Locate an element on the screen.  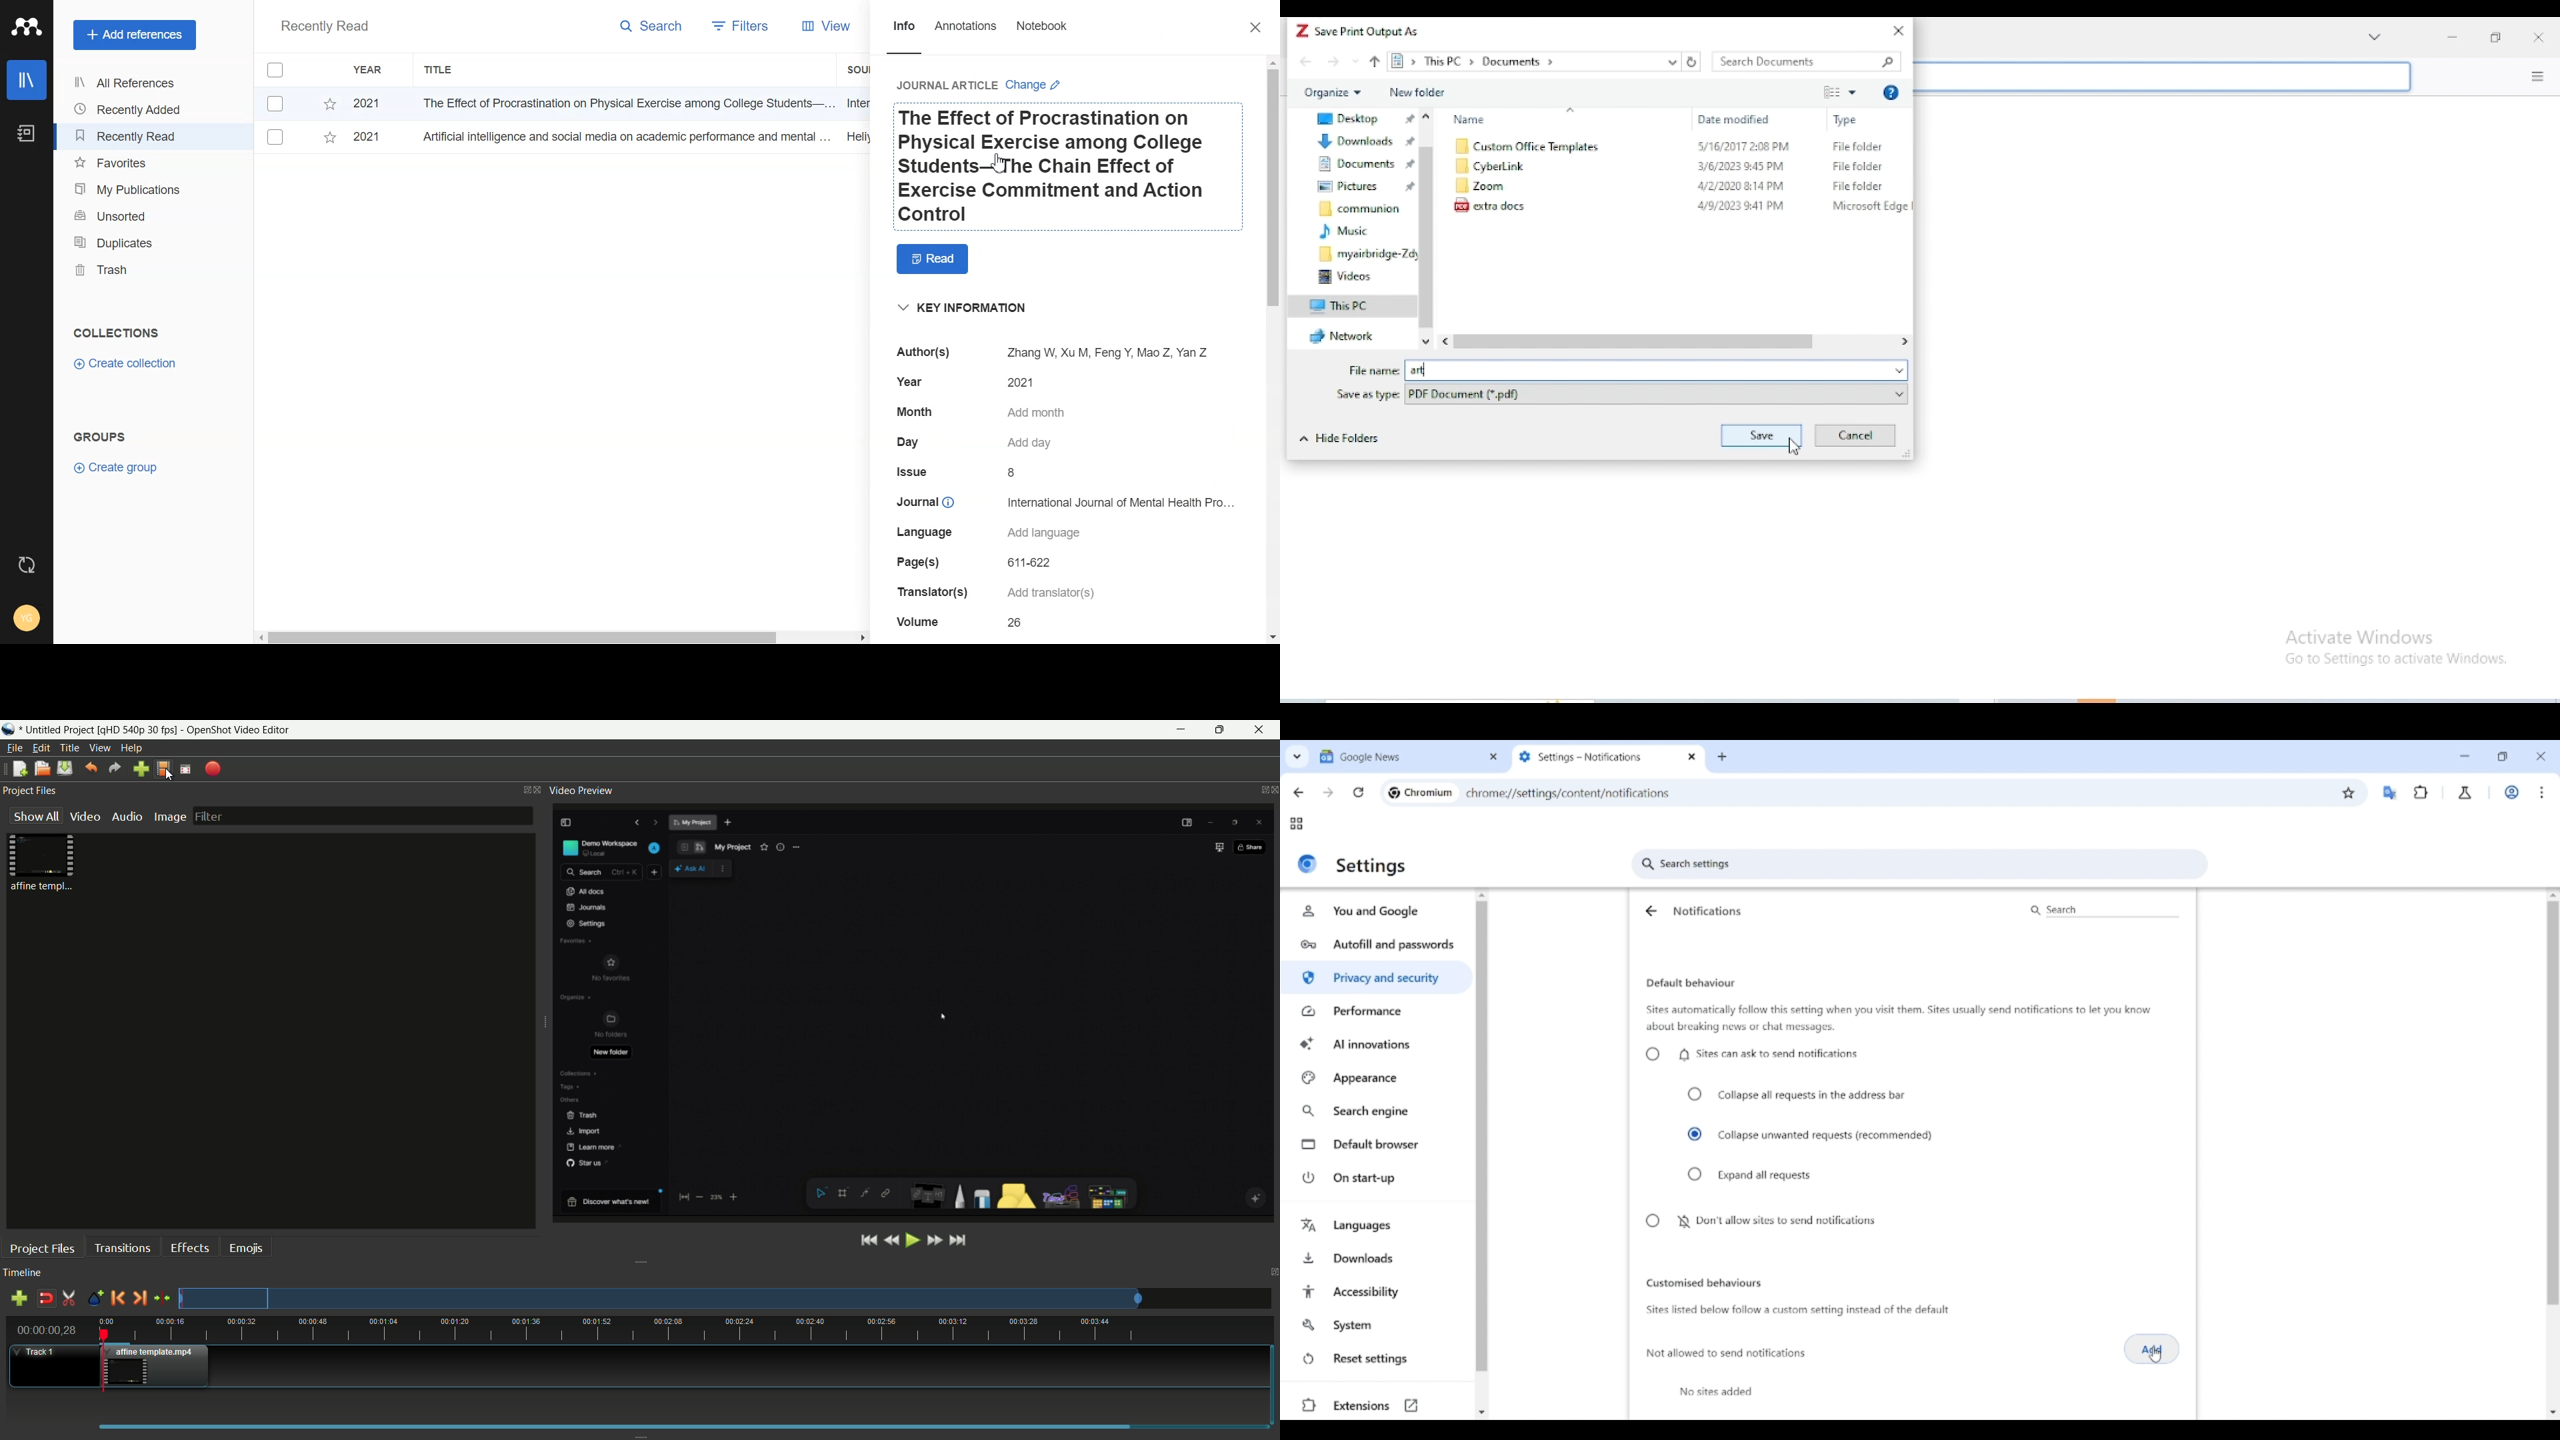
Year is located at coordinates (370, 70).